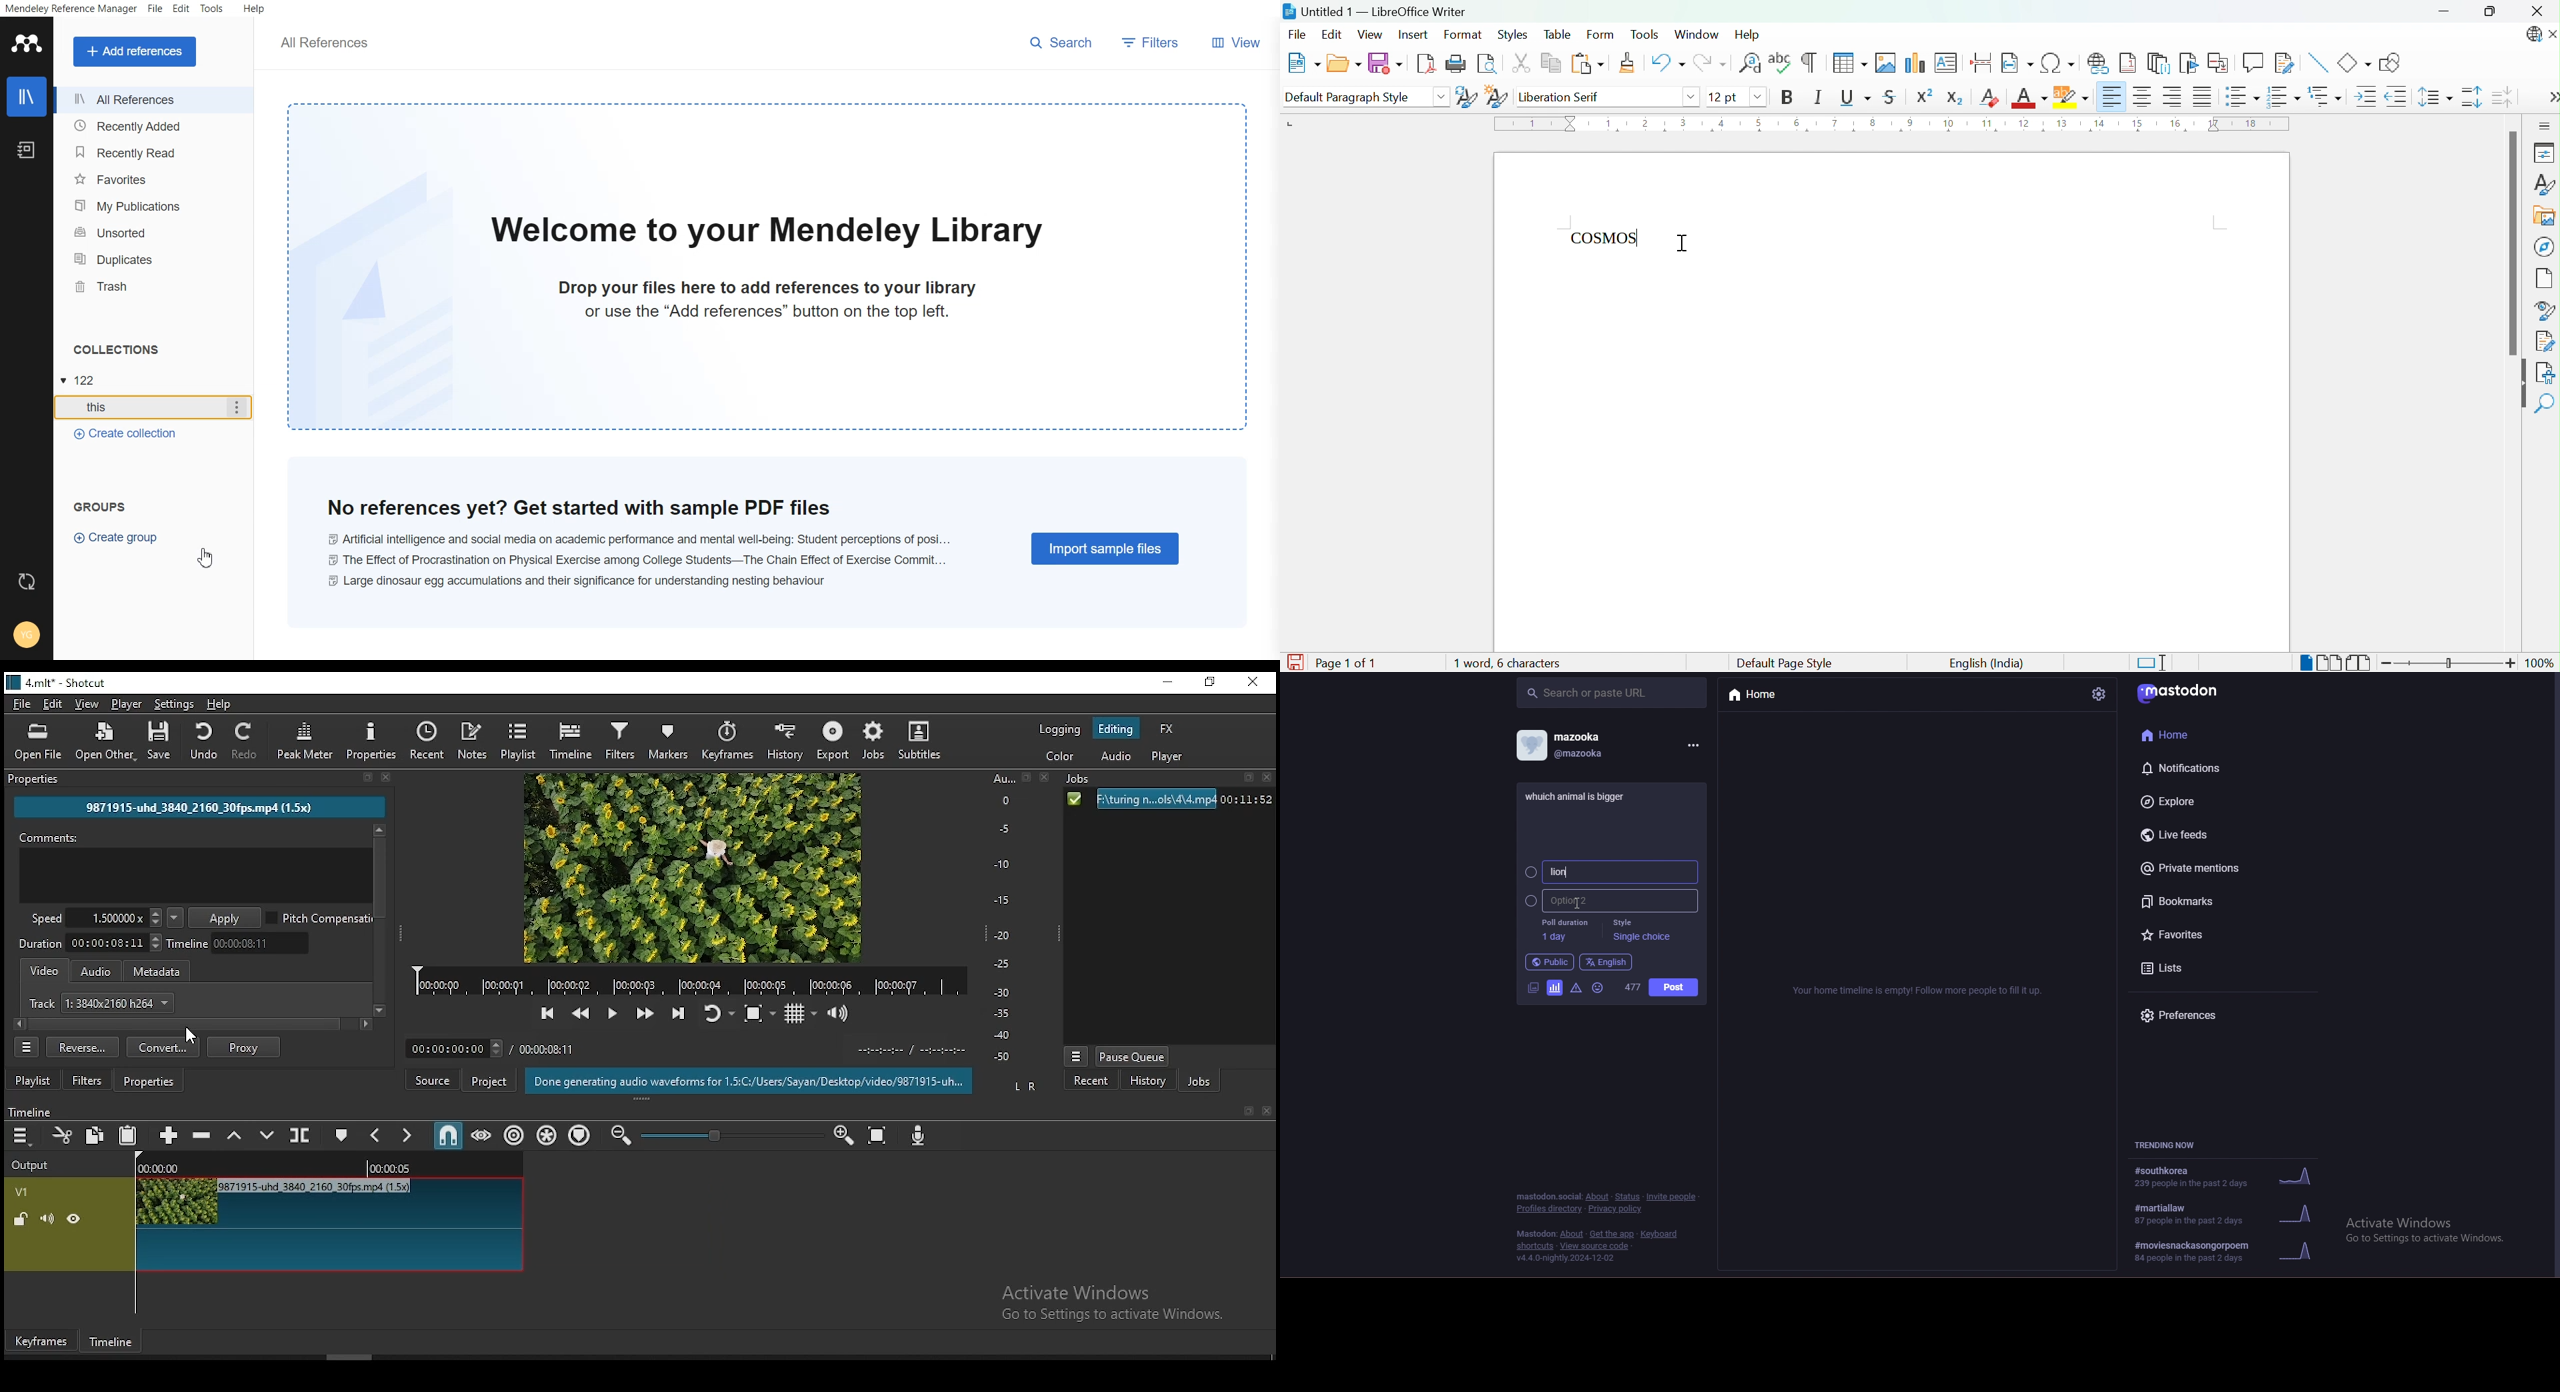 Image resolution: width=2576 pixels, height=1400 pixels. I want to click on append, so click(166, 1134).